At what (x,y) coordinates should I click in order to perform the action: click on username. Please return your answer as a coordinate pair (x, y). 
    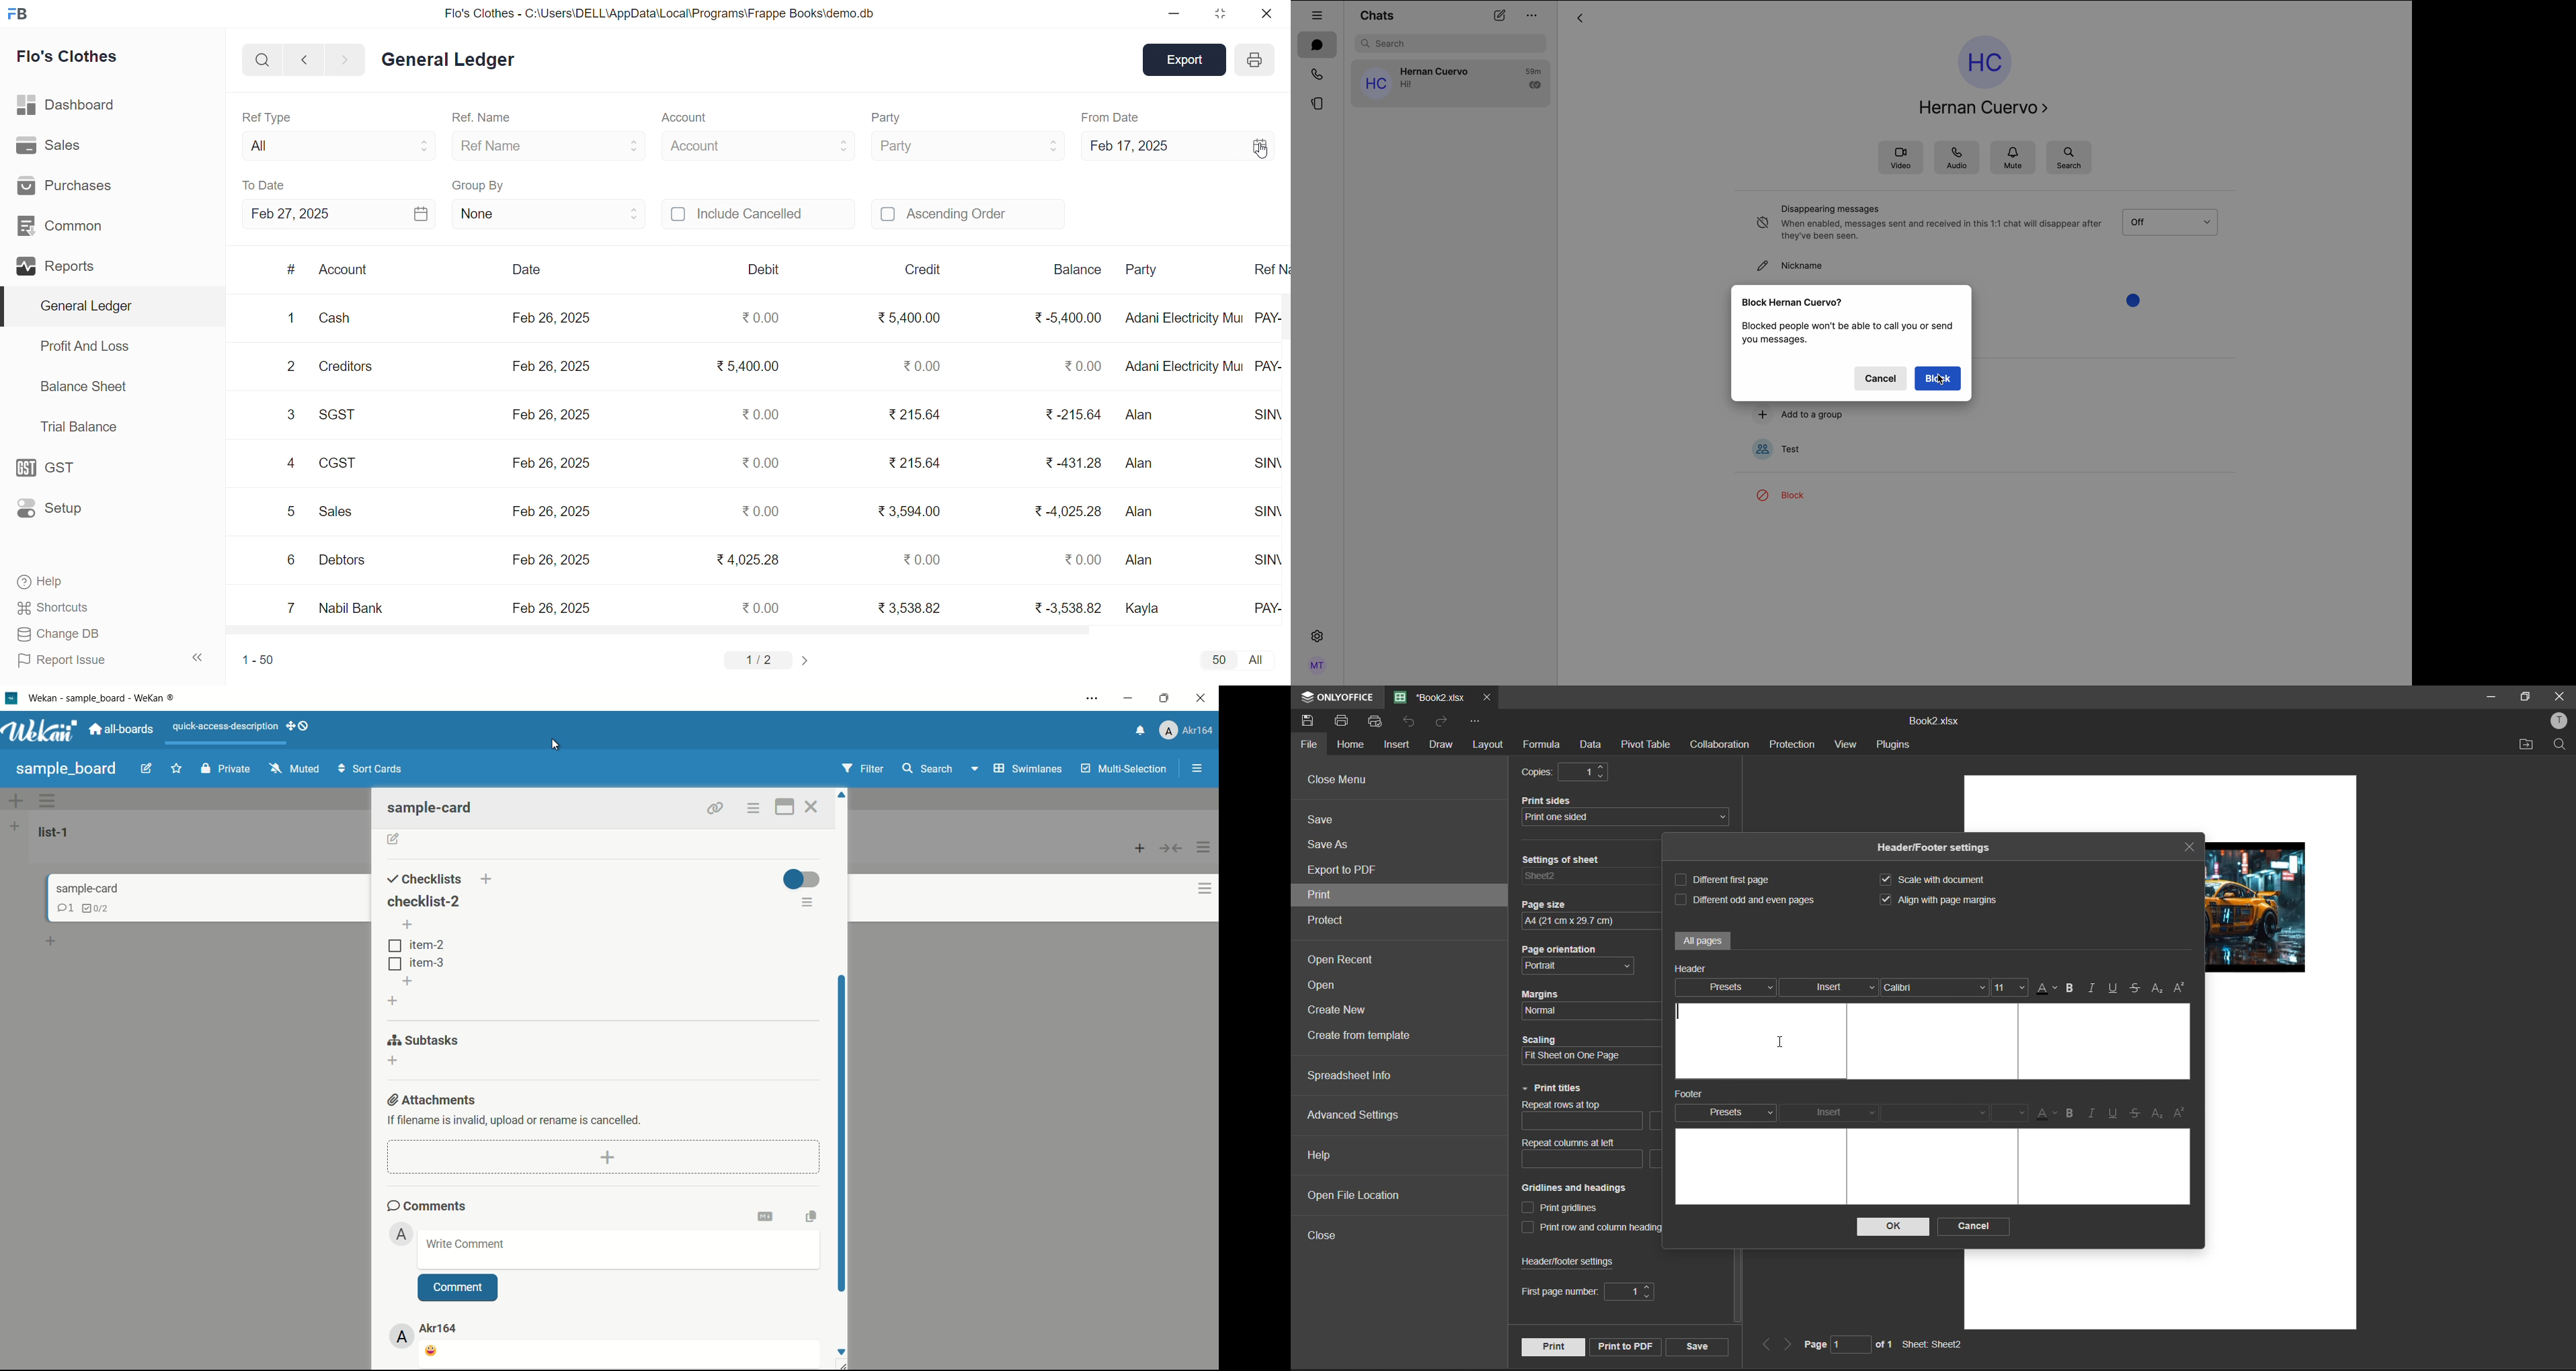
    Looking at the image, I should click on (441, 1328).